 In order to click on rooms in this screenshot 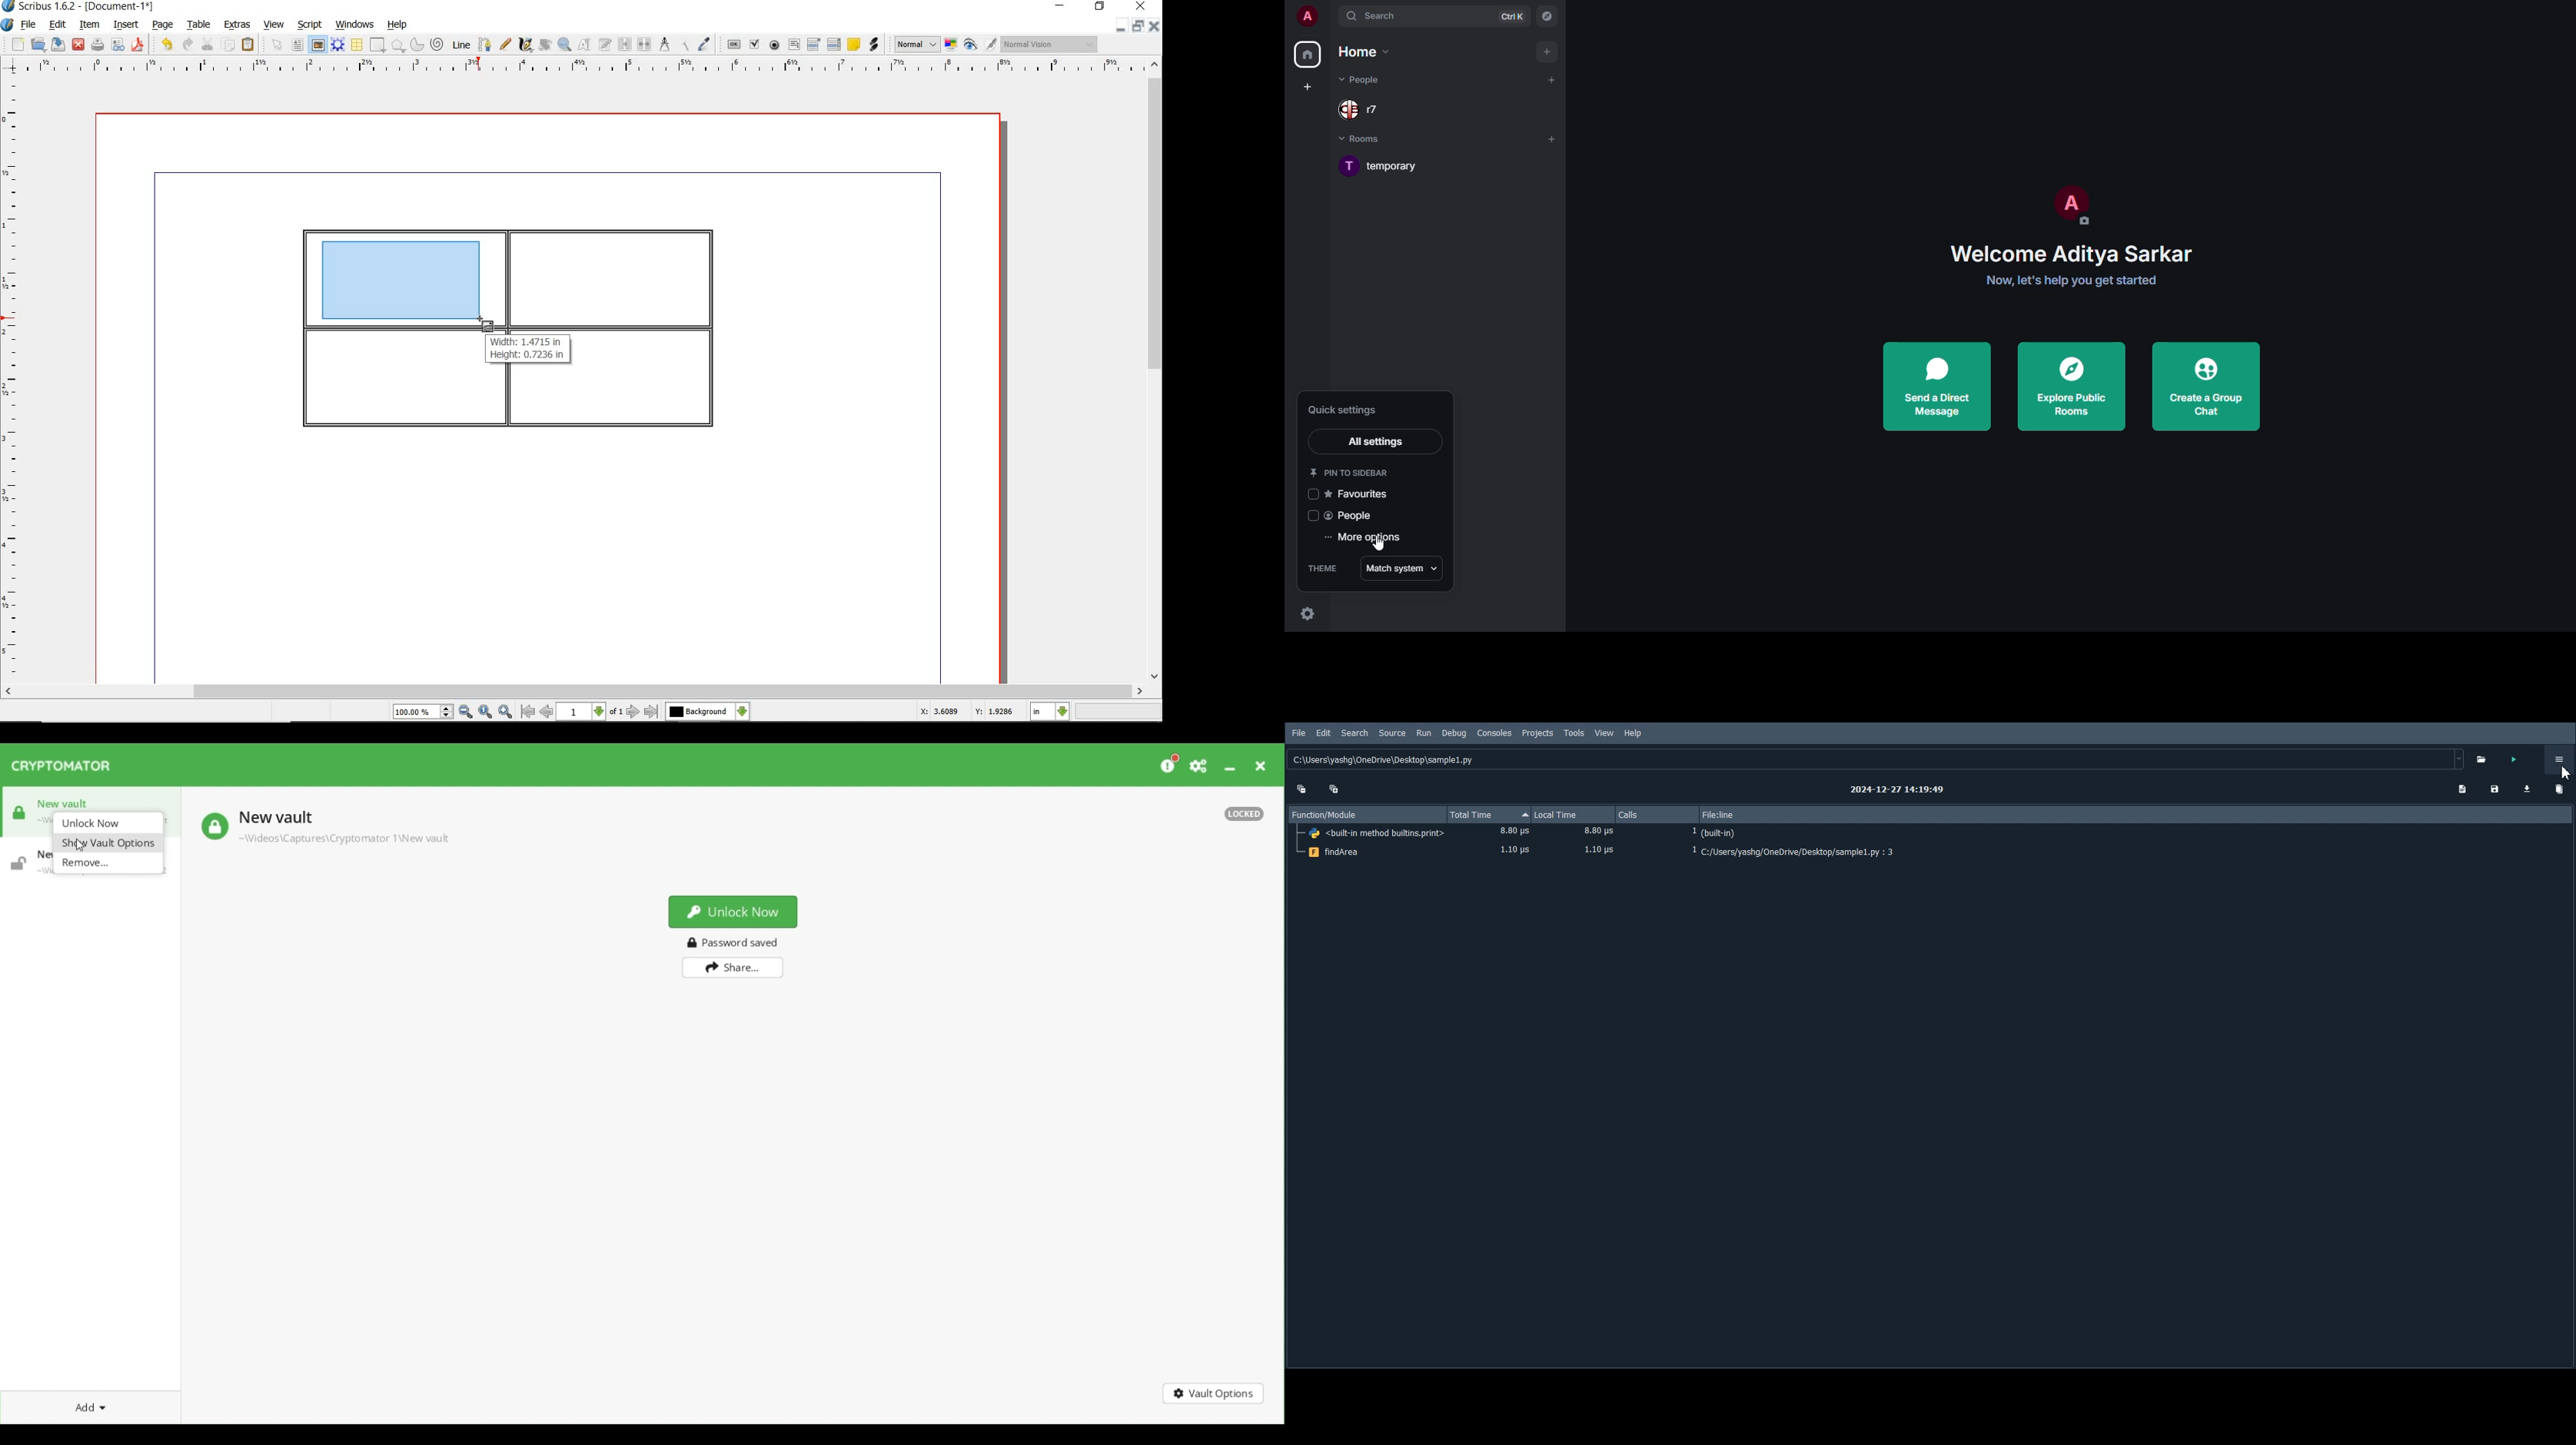, I will do `click(1368, 140)`.